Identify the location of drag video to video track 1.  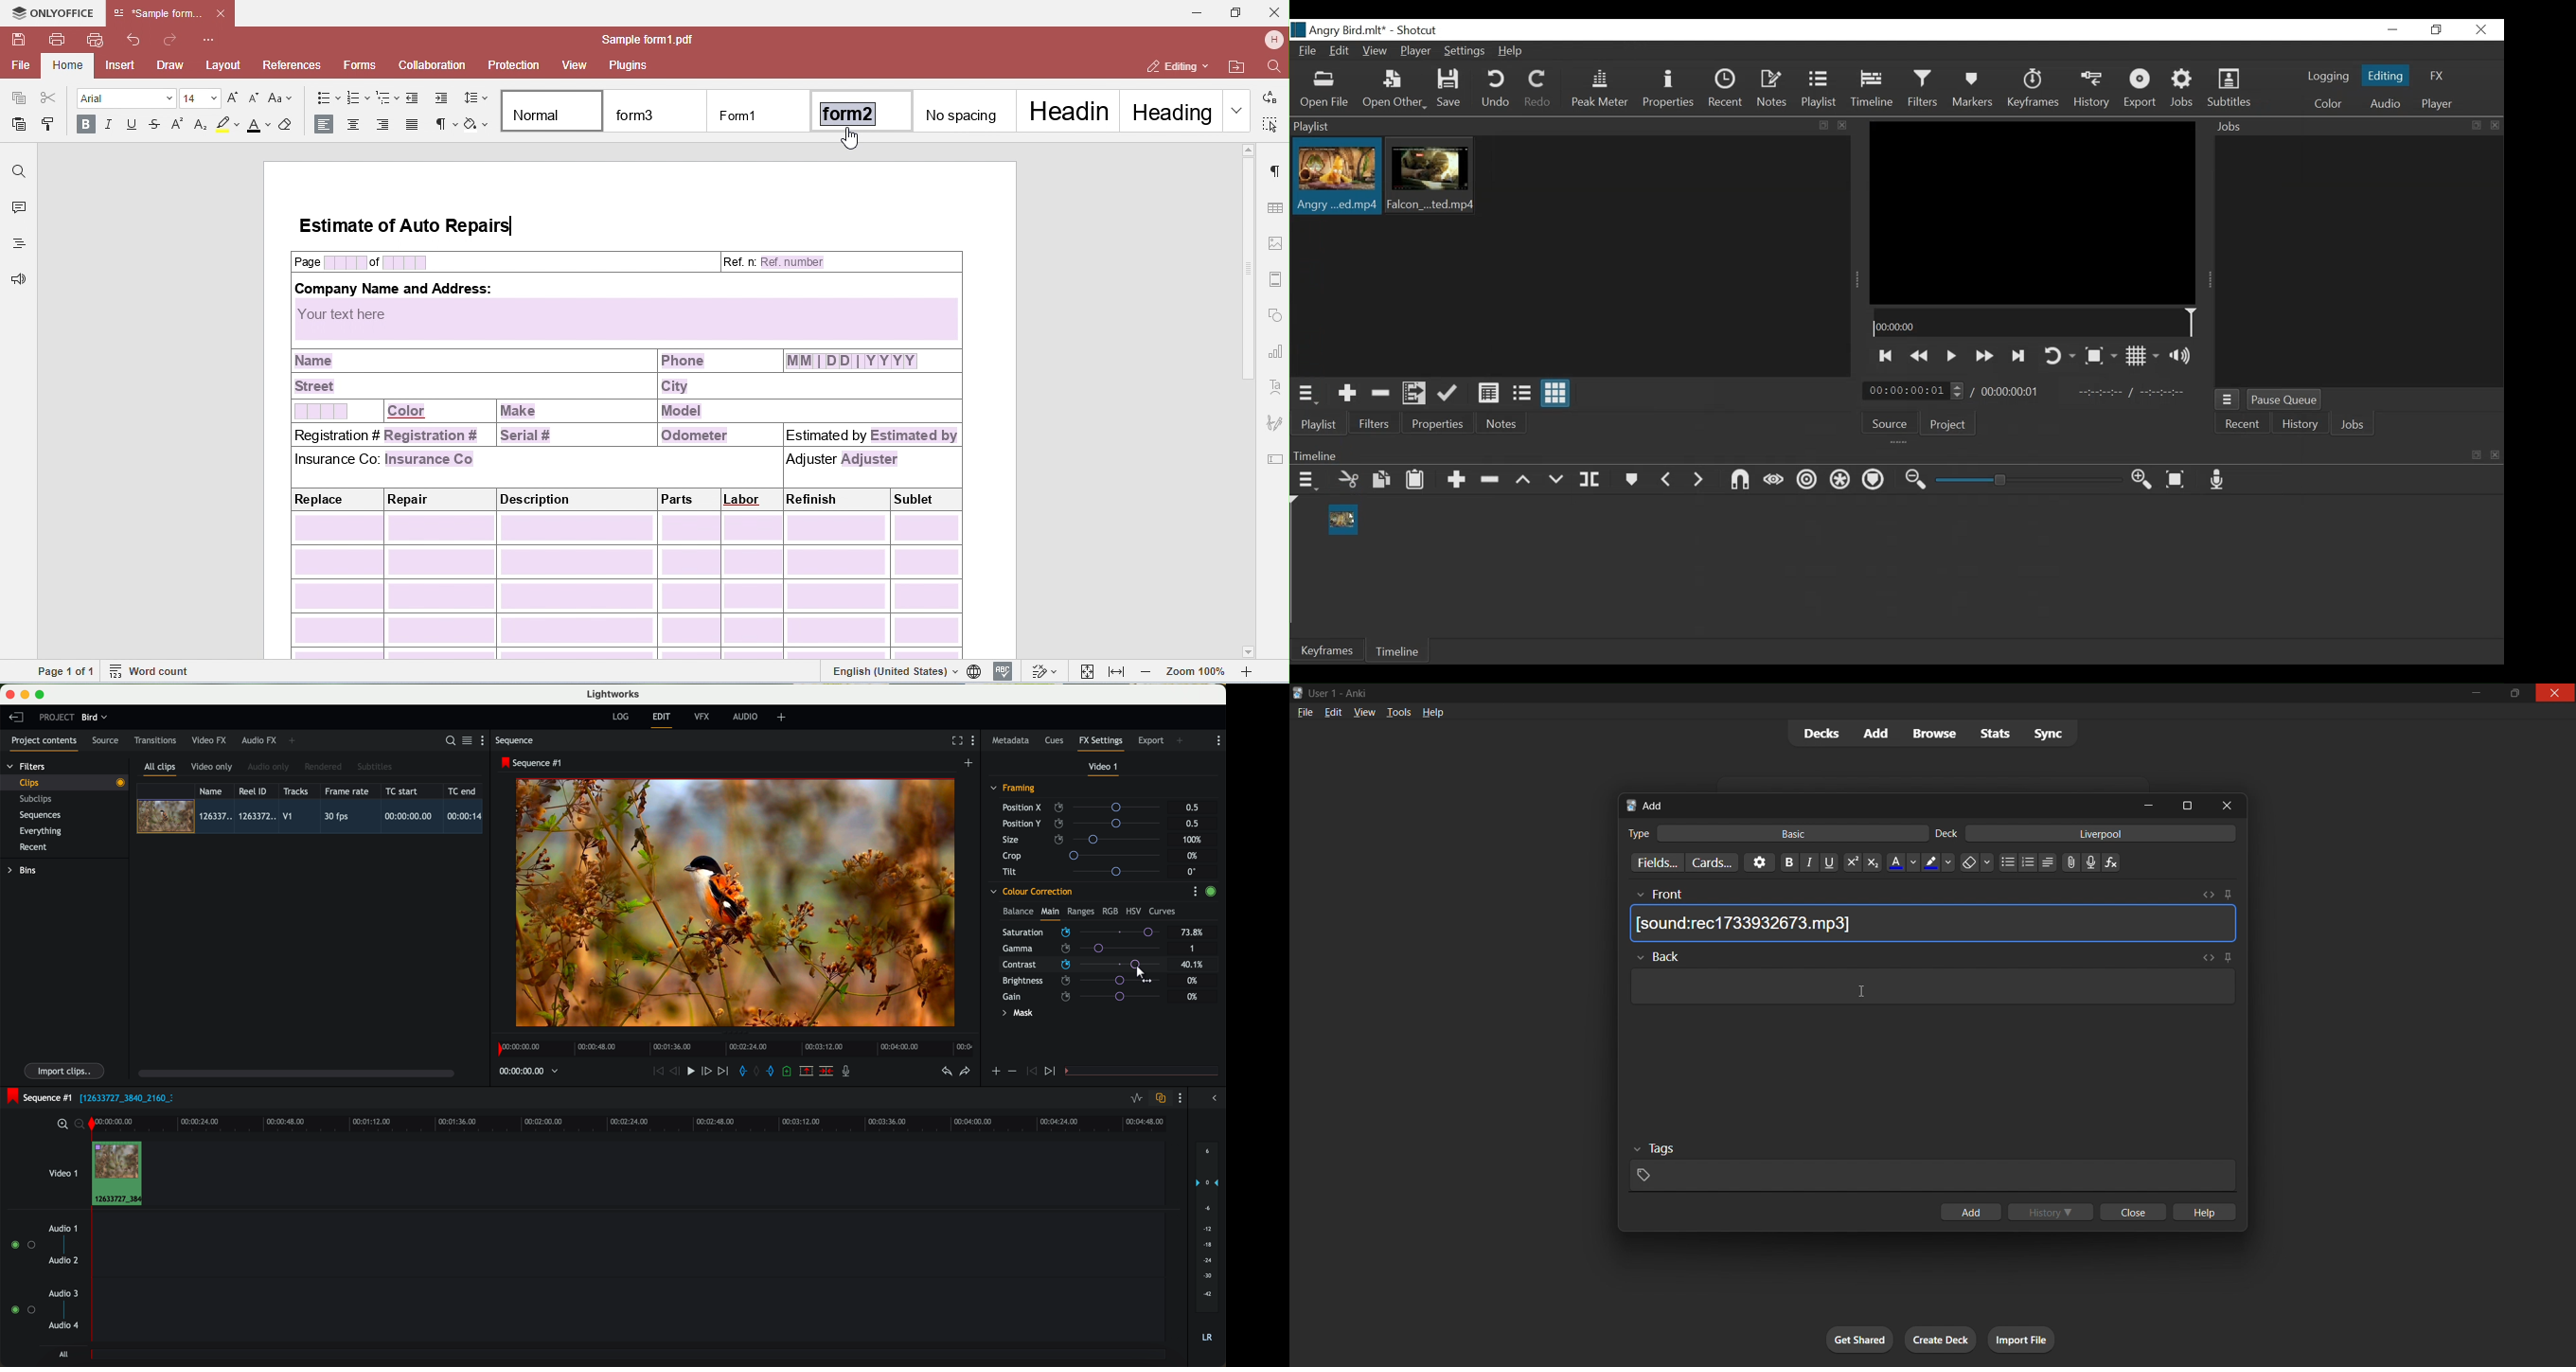
(121, 1174).